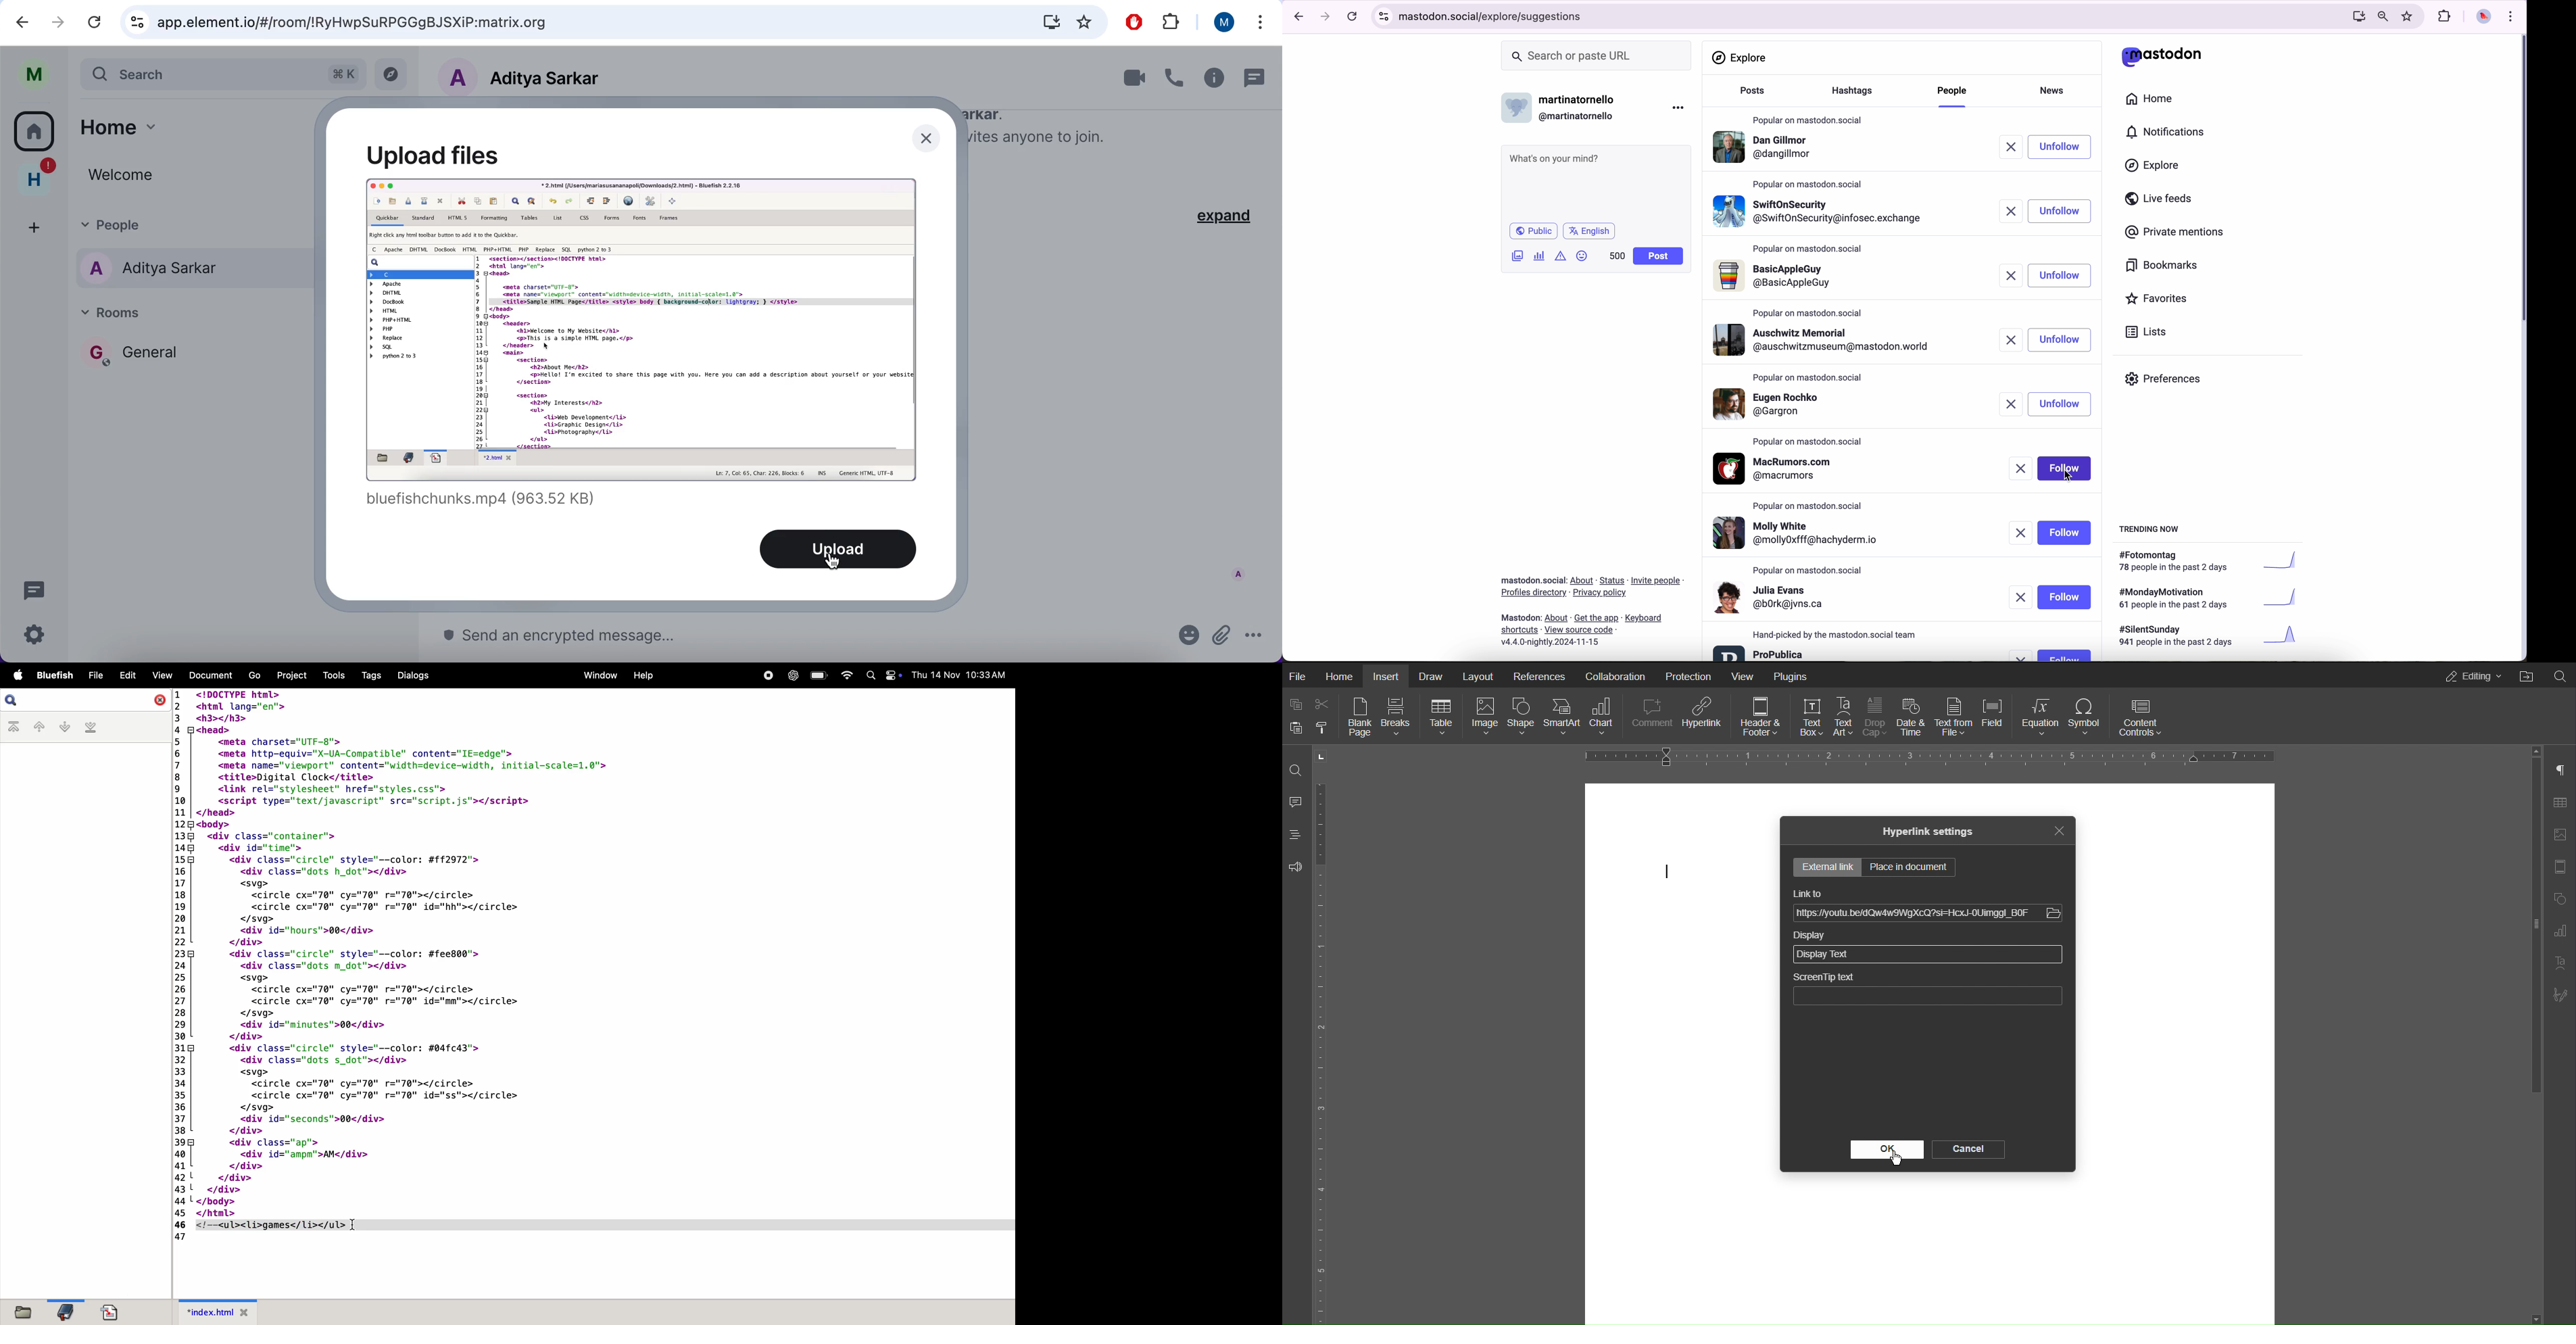  Describe the element at coordinates (1779, 469) in the screenshot. I see `profile` at that location.